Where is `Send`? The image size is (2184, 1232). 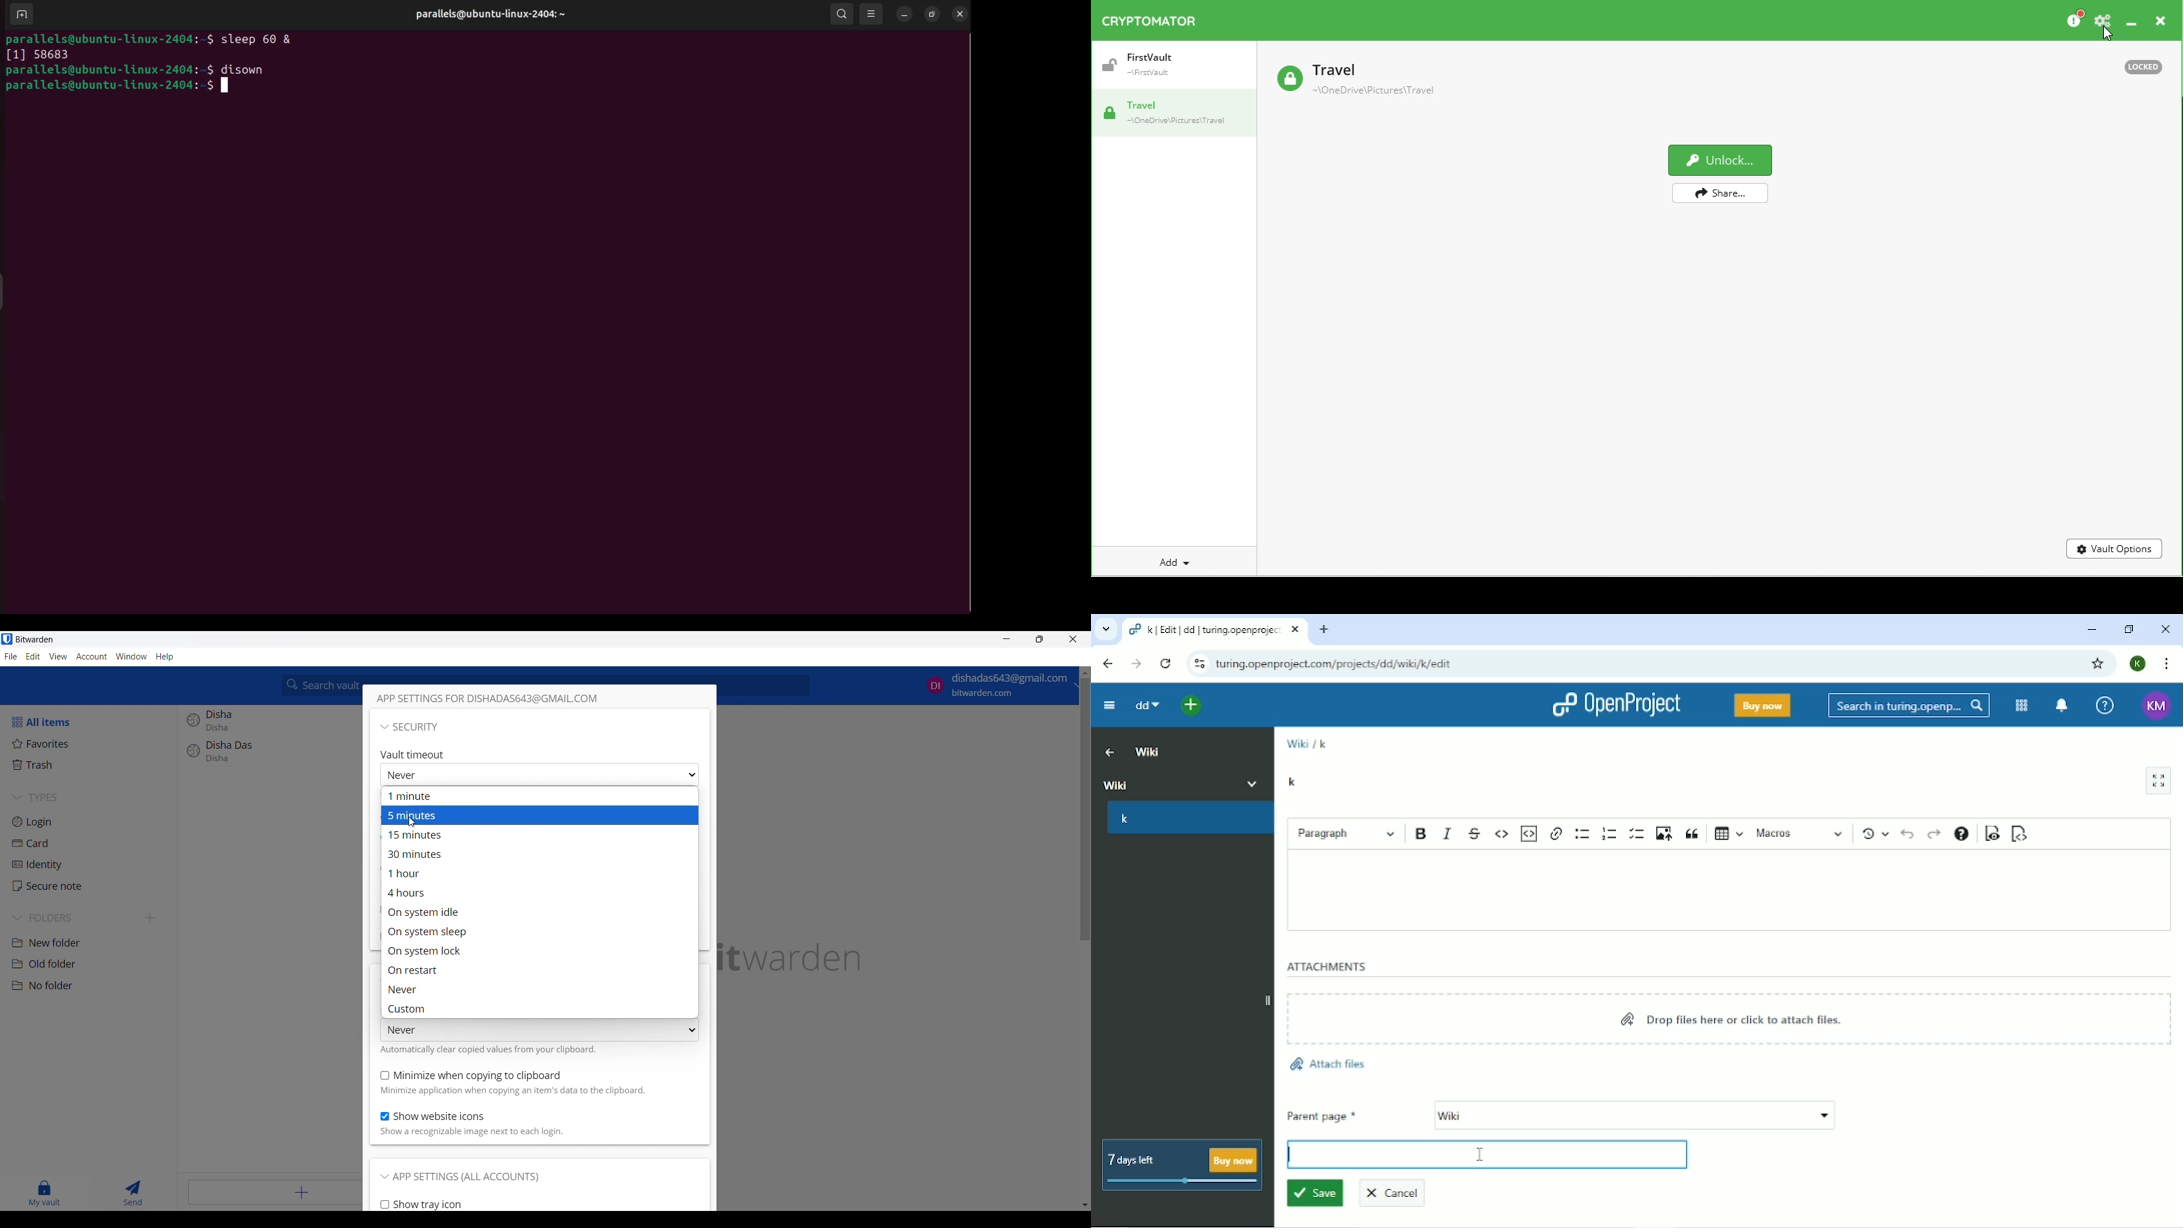 Send is located at coordinates (134, 1193).